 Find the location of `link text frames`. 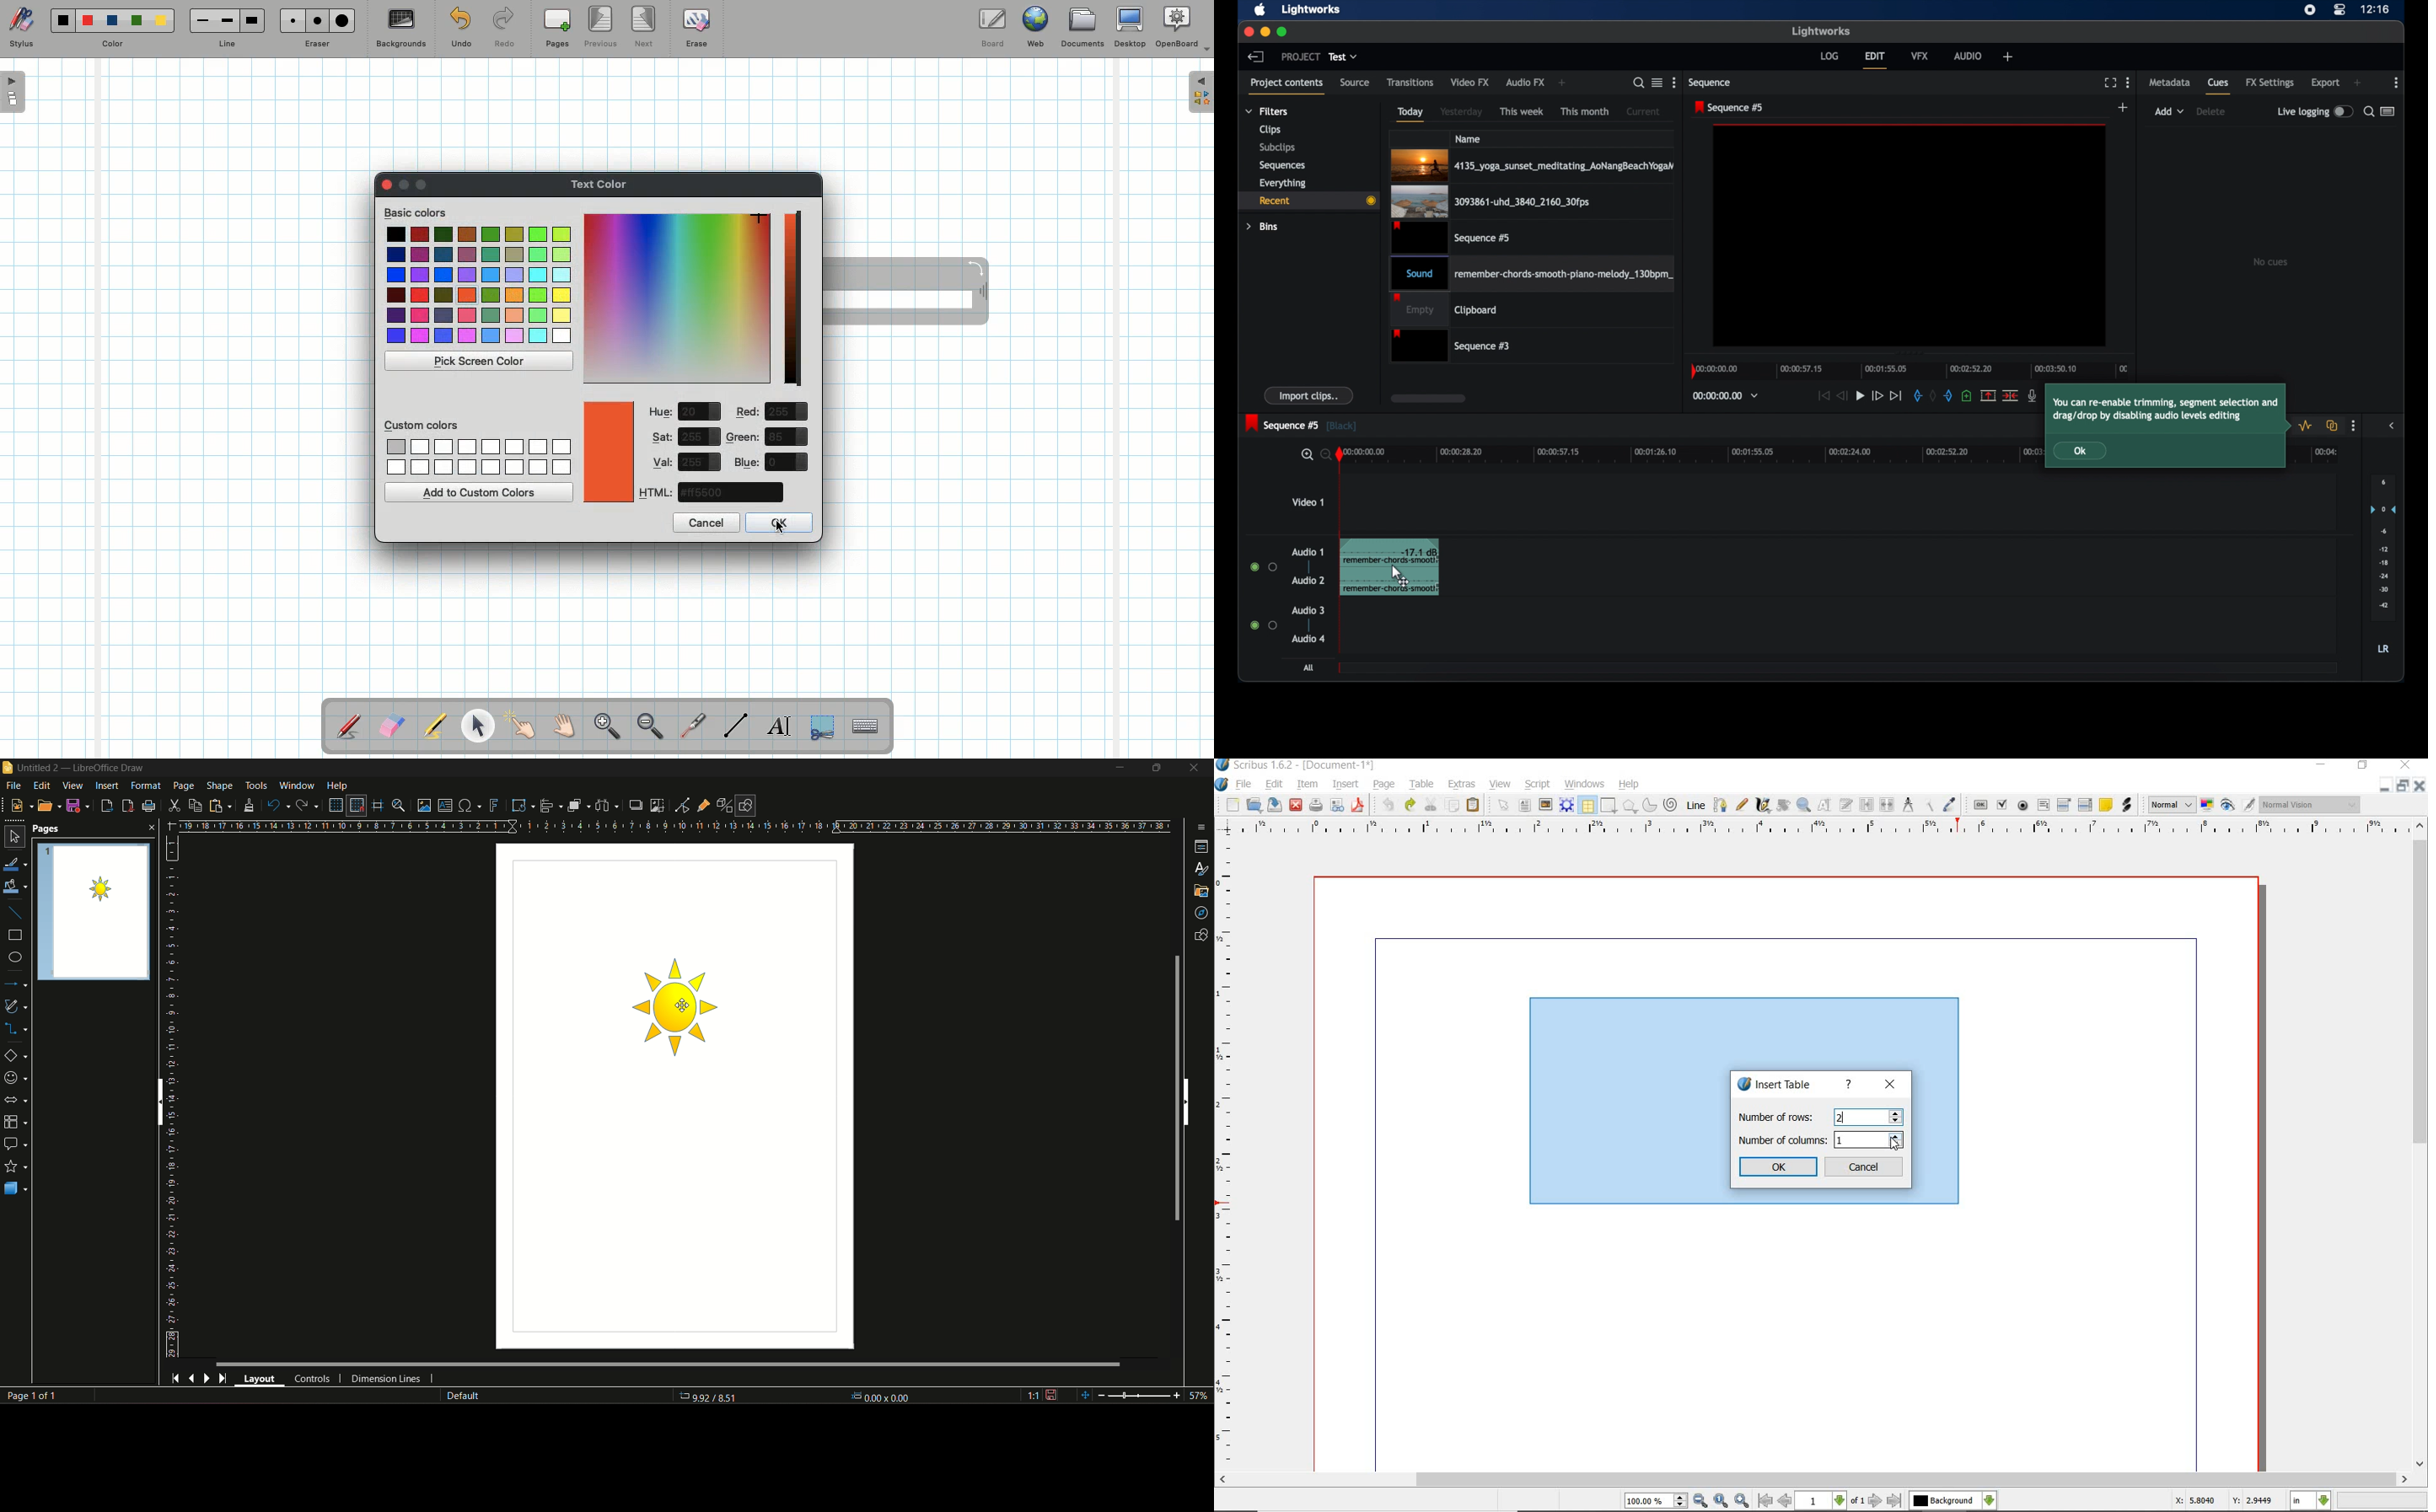

link text frames is located at coordinates (1867, 805).